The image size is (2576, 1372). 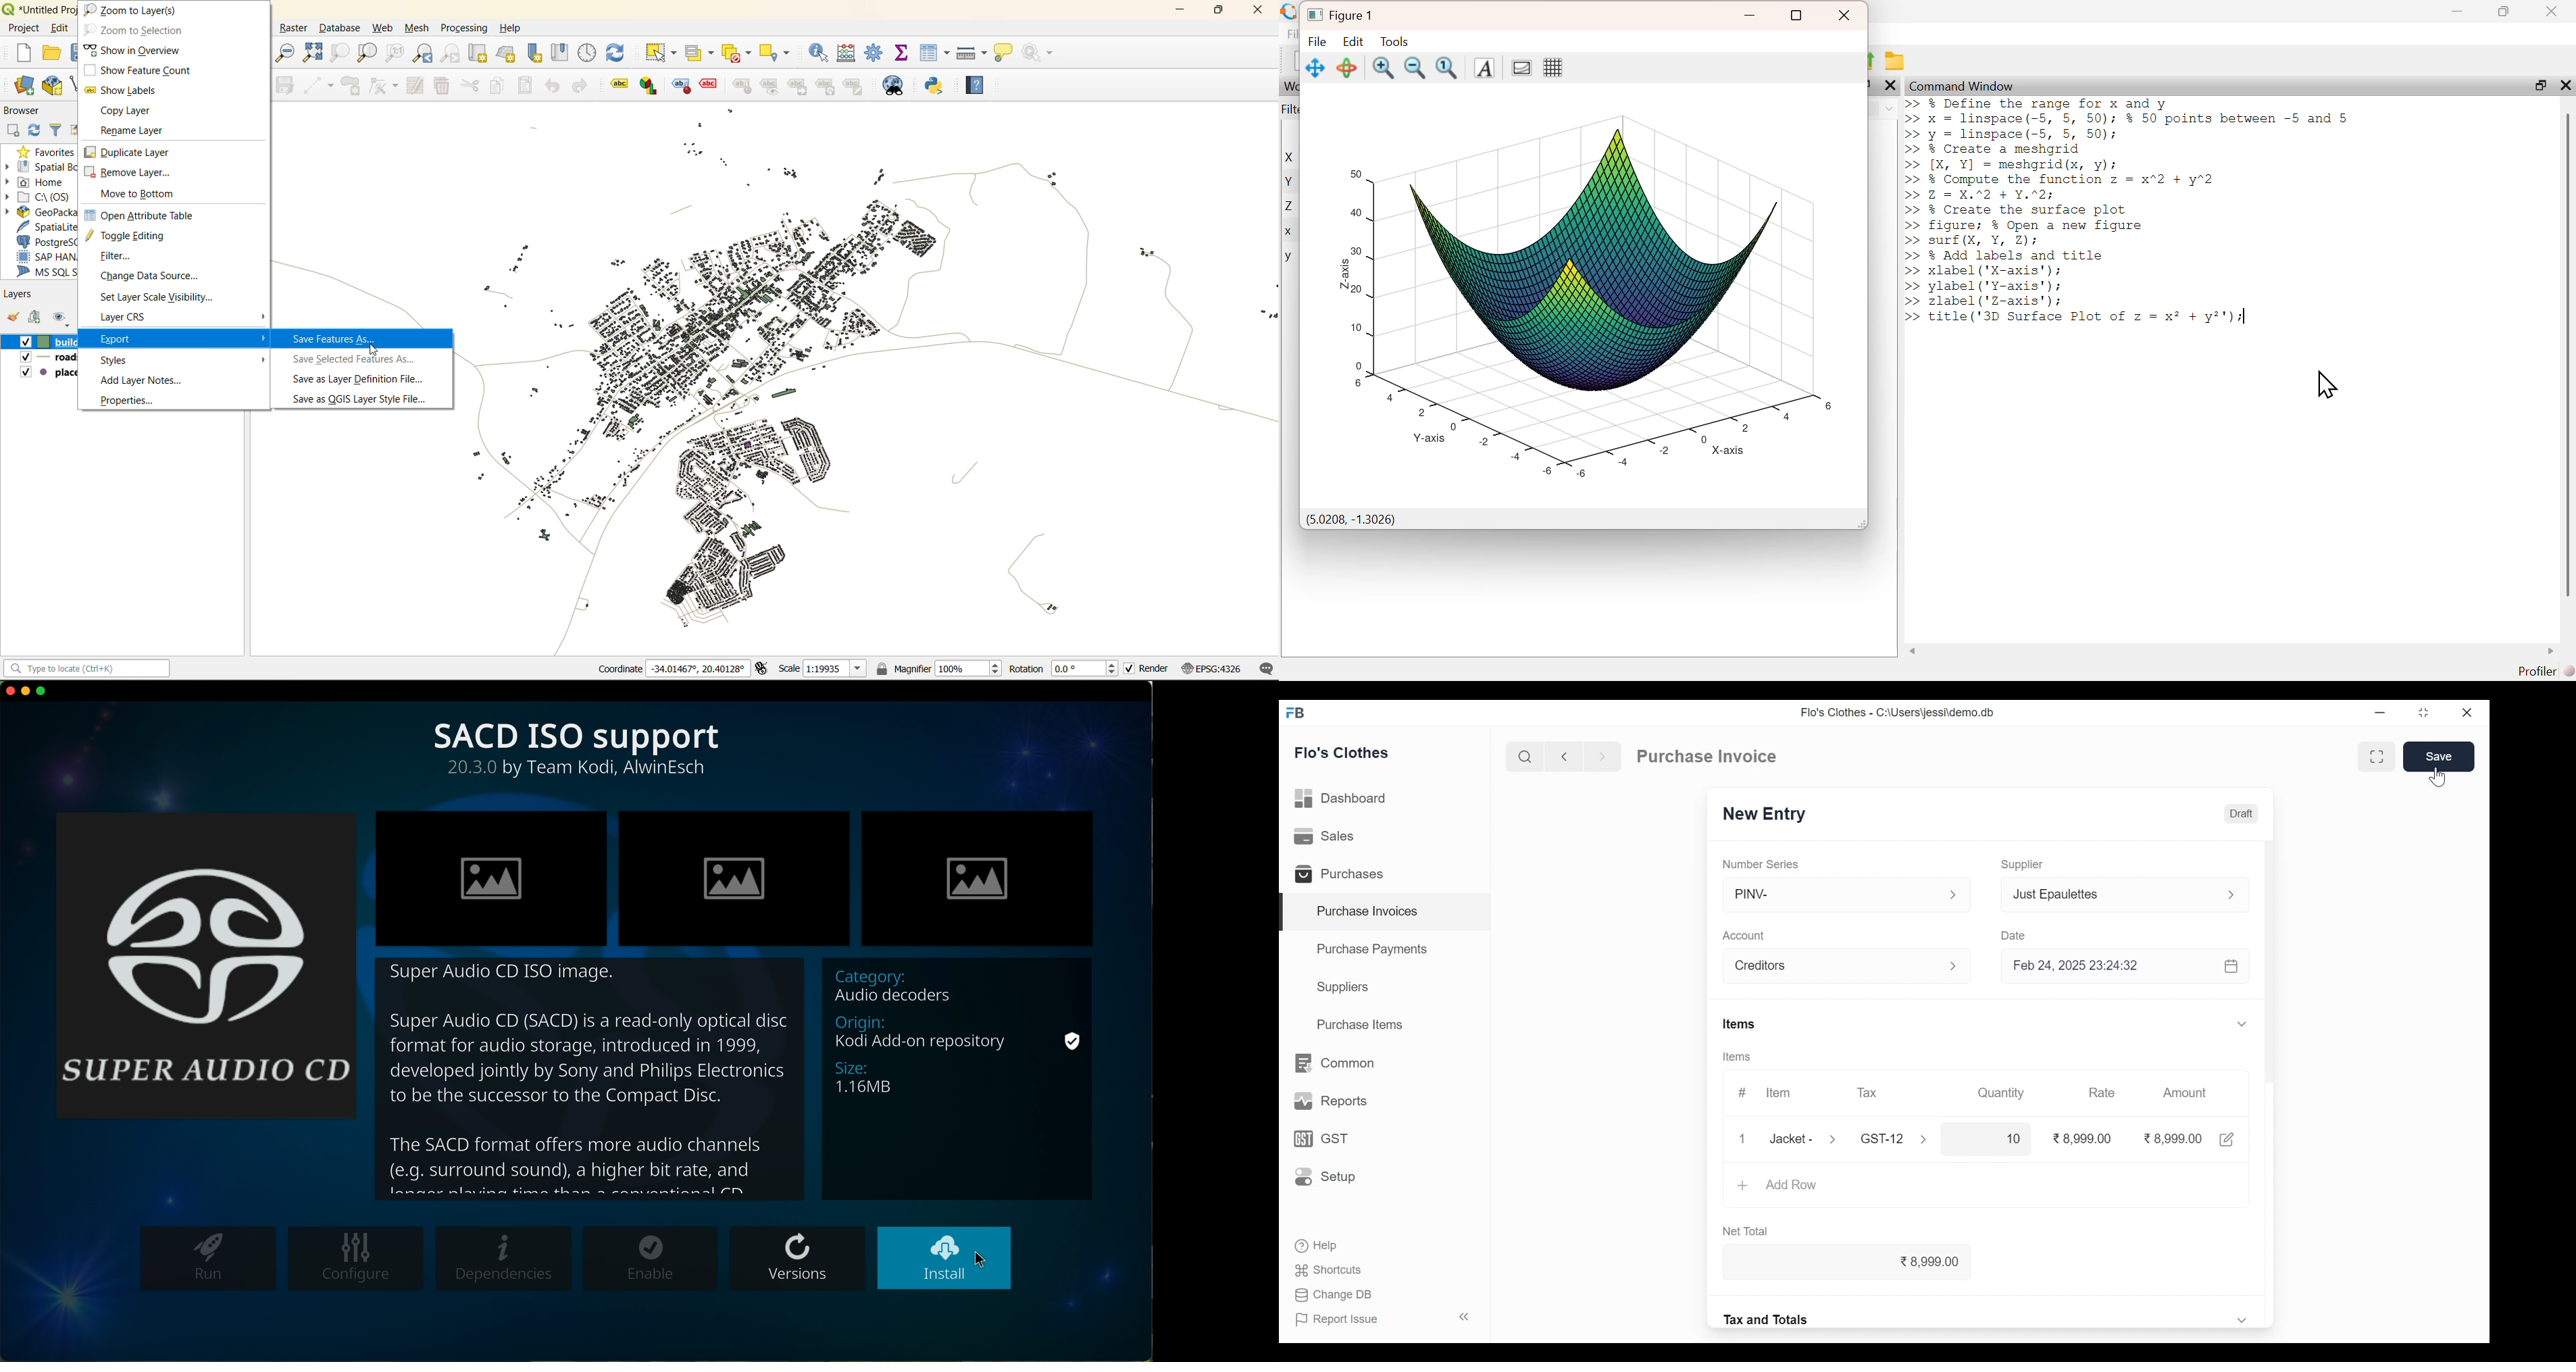 I want to click on toggle display of unplaced, so click(x=710, y=87).